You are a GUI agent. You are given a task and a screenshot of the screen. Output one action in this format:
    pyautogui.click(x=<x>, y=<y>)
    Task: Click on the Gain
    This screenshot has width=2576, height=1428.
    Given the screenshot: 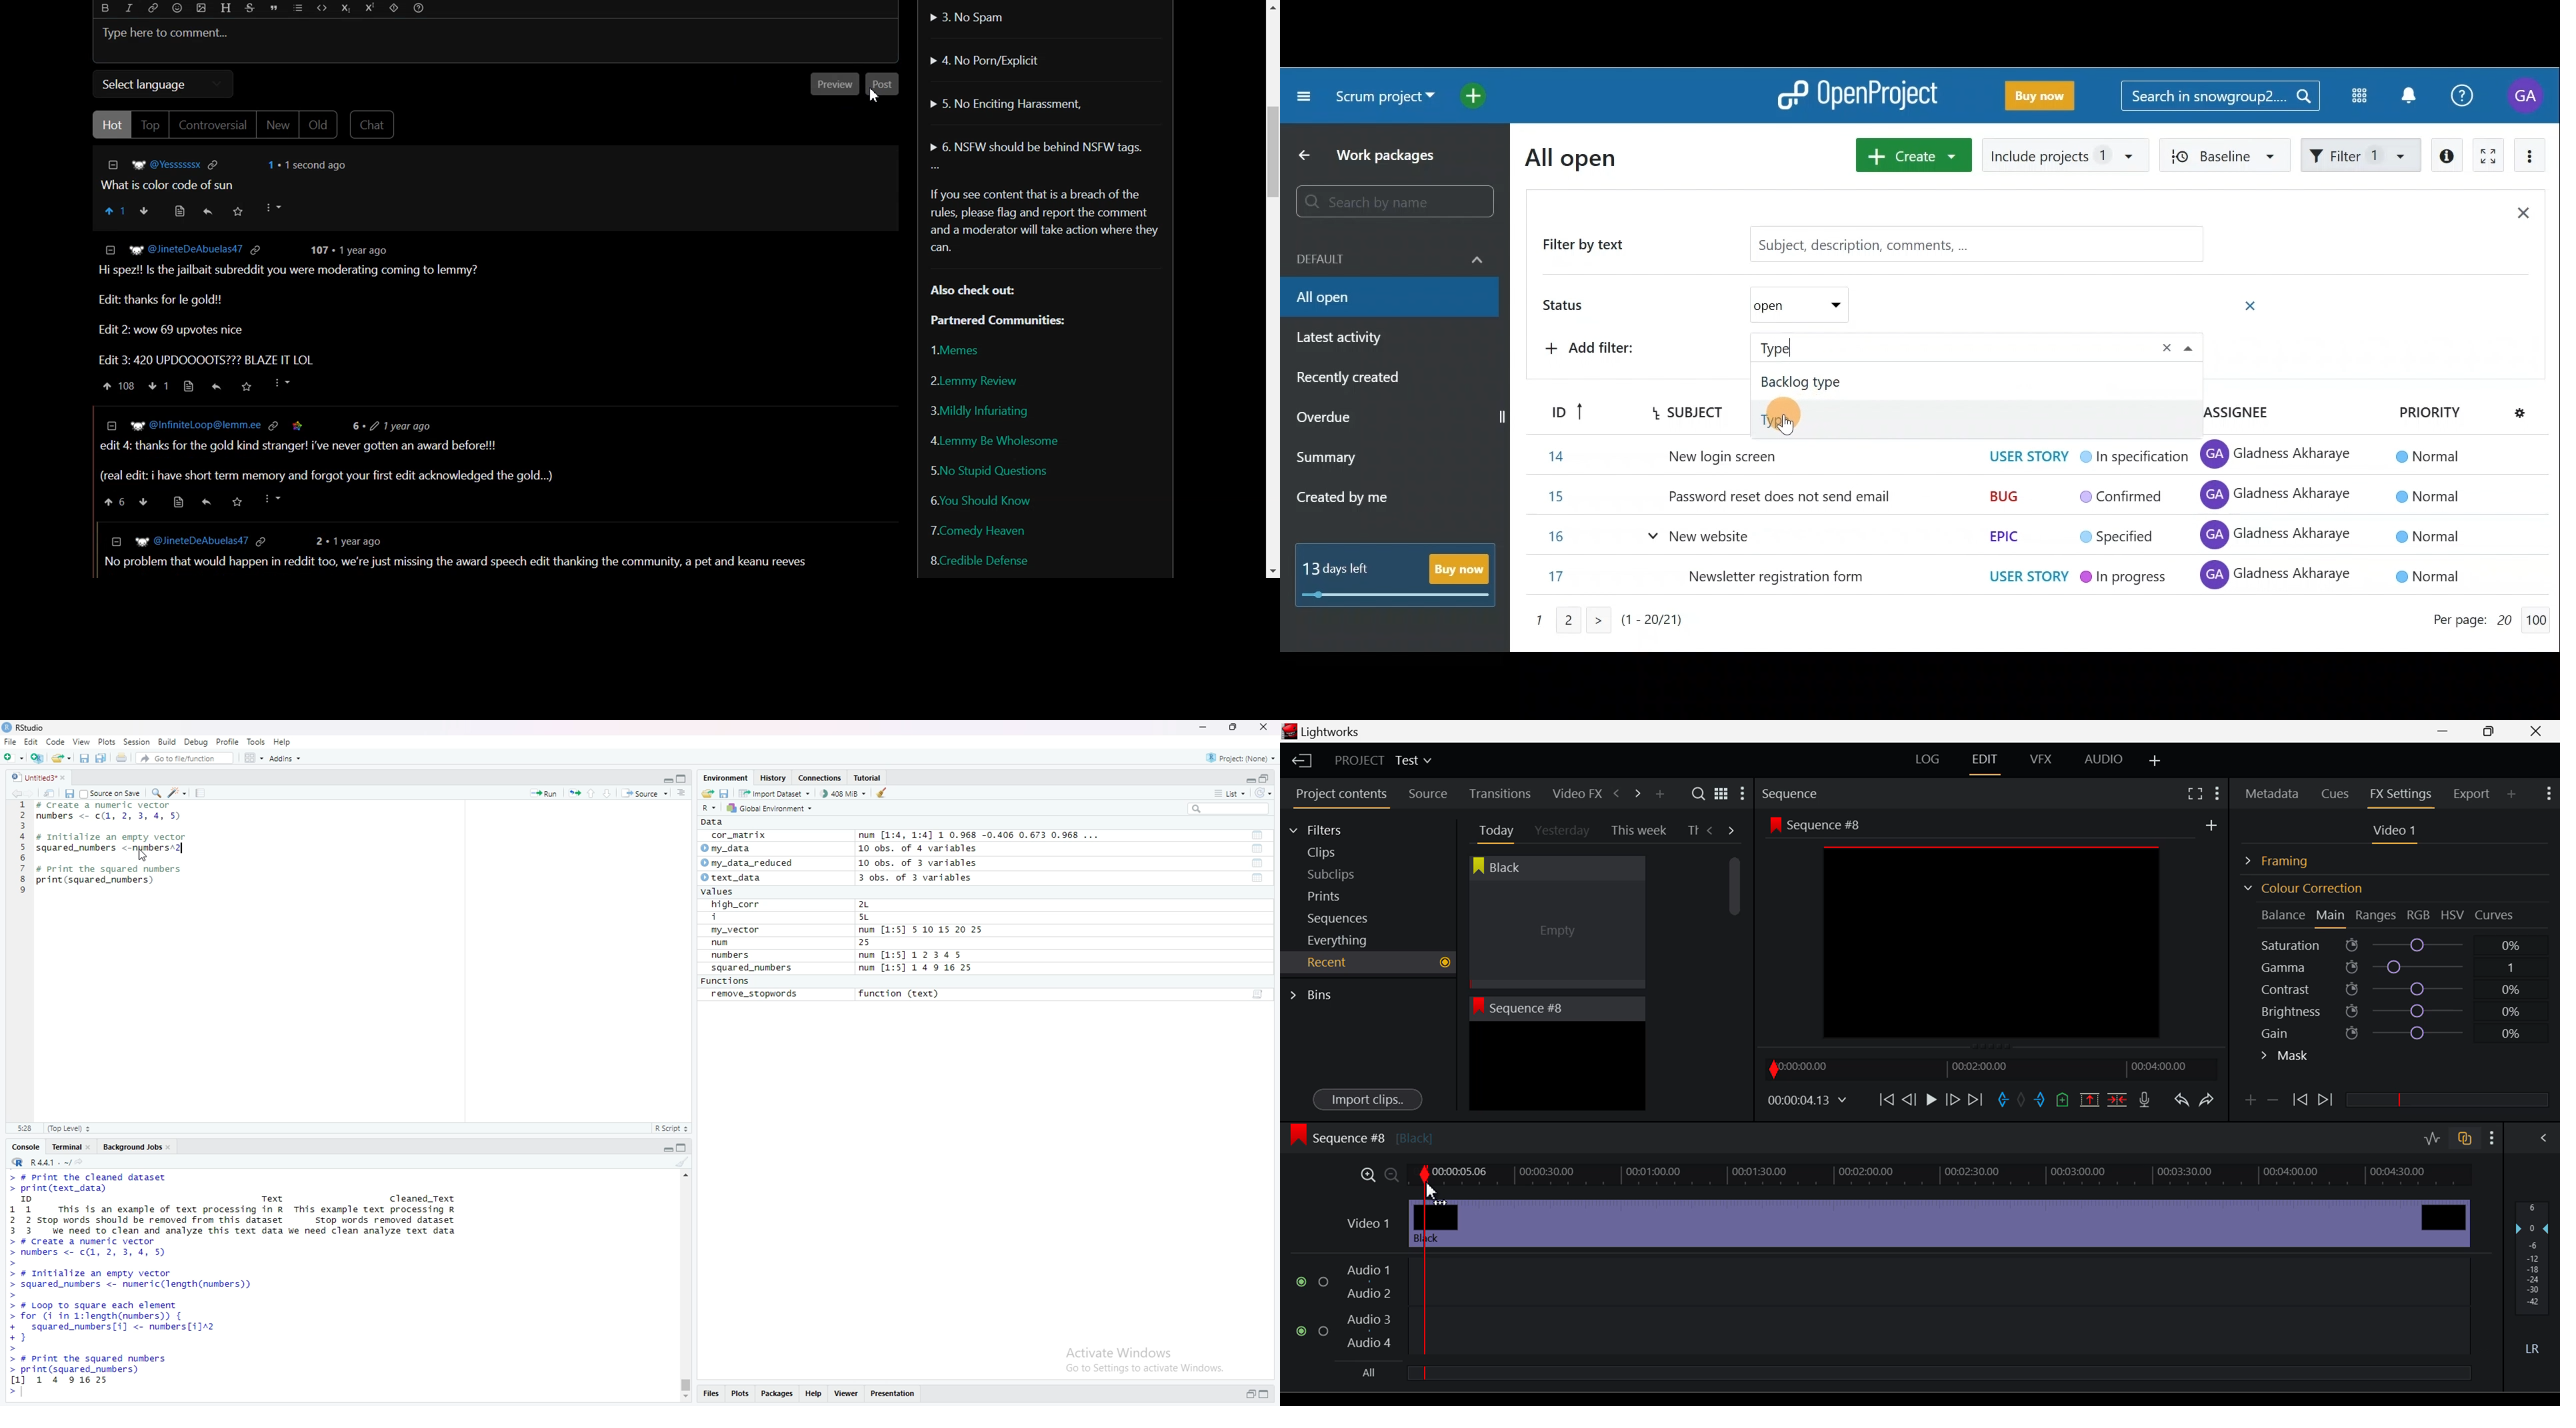 What is the action you would take?
    pyautogui.click(x=2408, y=1031)
    